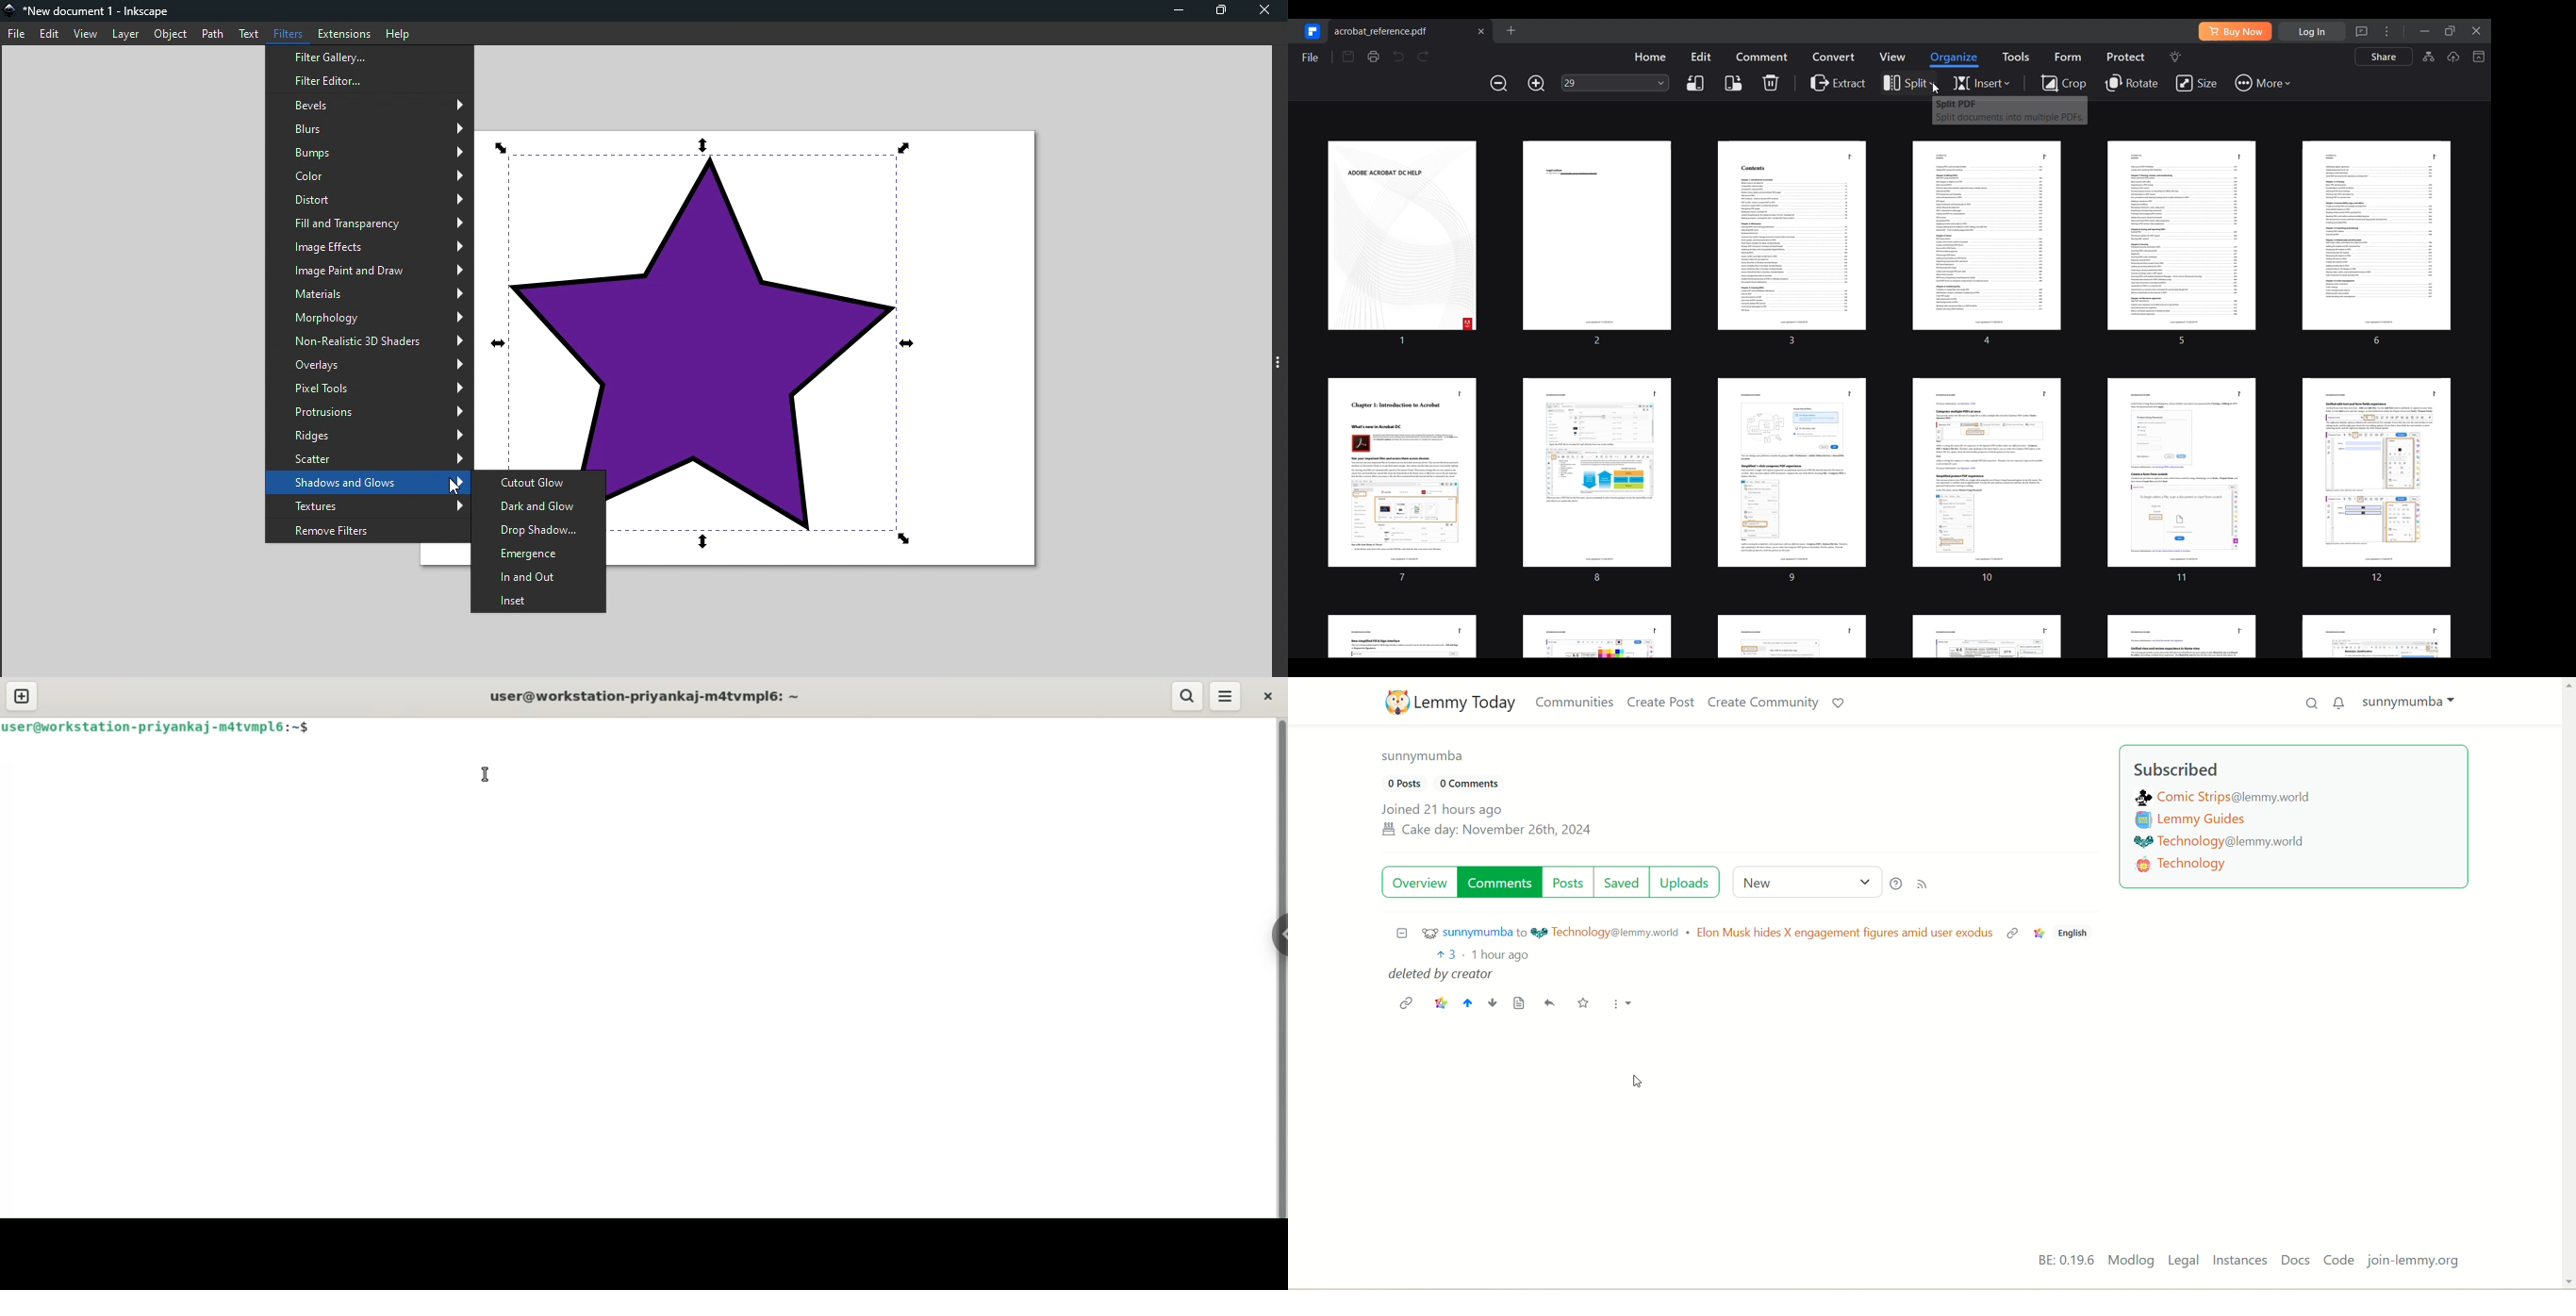 This screenshot has width=2576, height=1316. I want to click on create community, so click(1762, 702).